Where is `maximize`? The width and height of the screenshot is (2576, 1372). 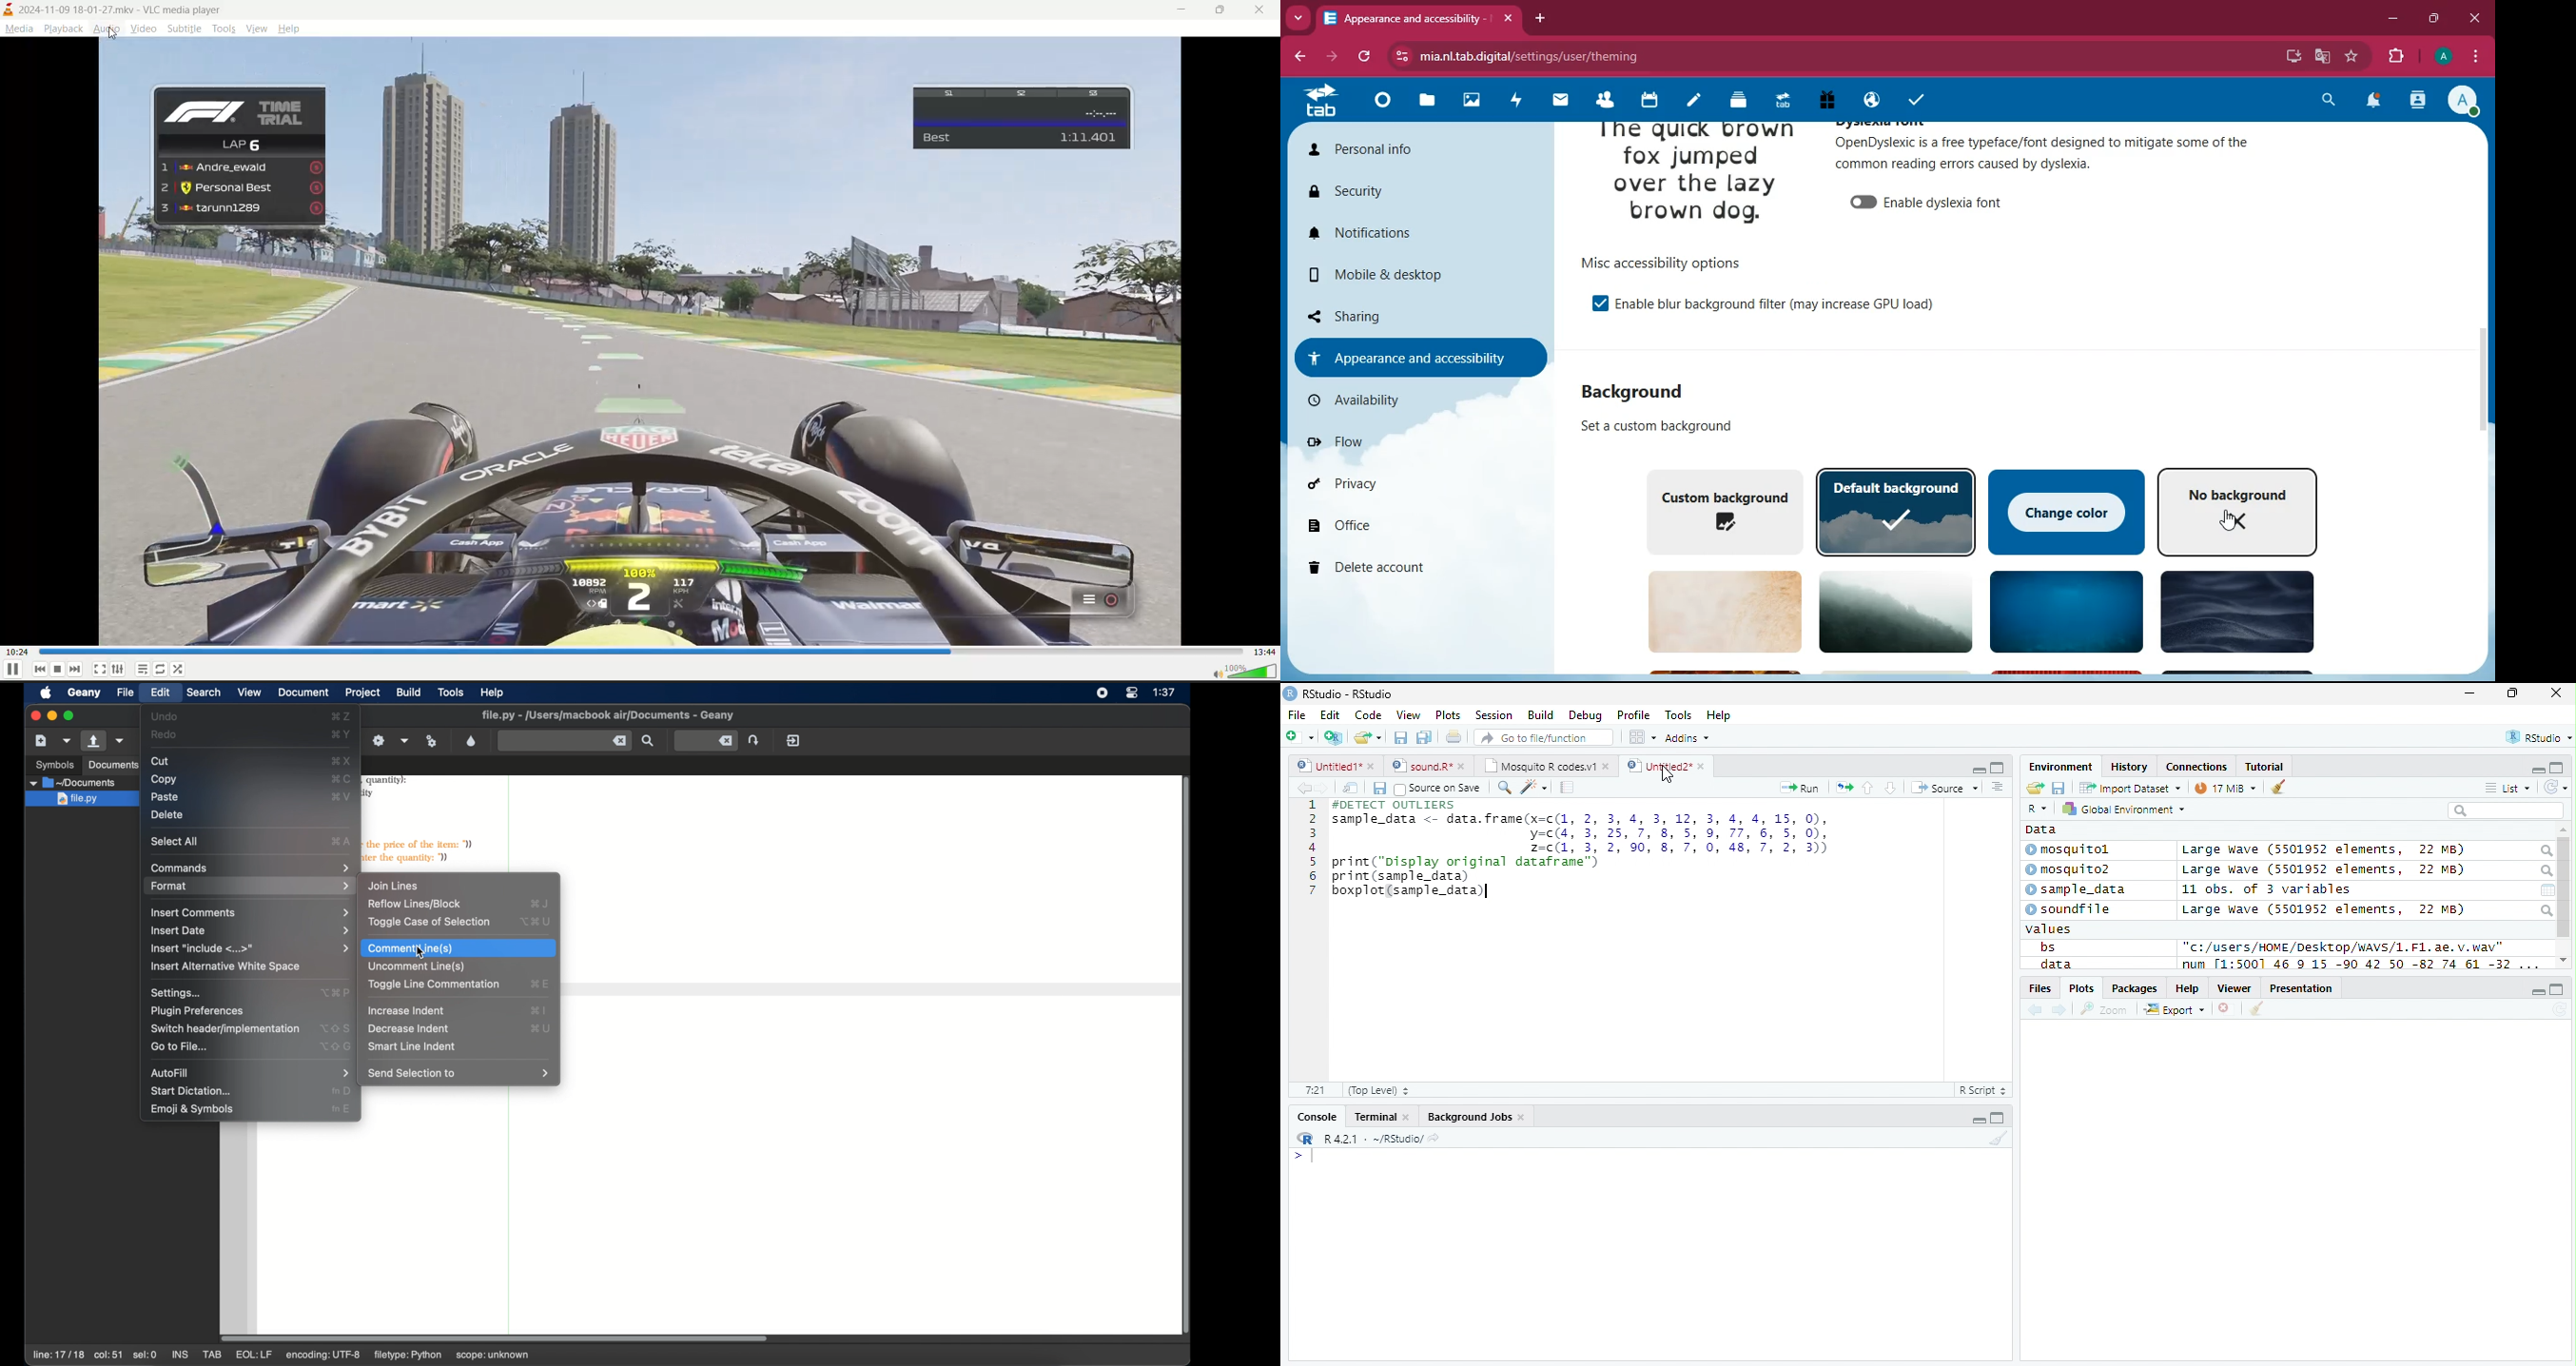
maximize is located at coordinates (2437, 17).